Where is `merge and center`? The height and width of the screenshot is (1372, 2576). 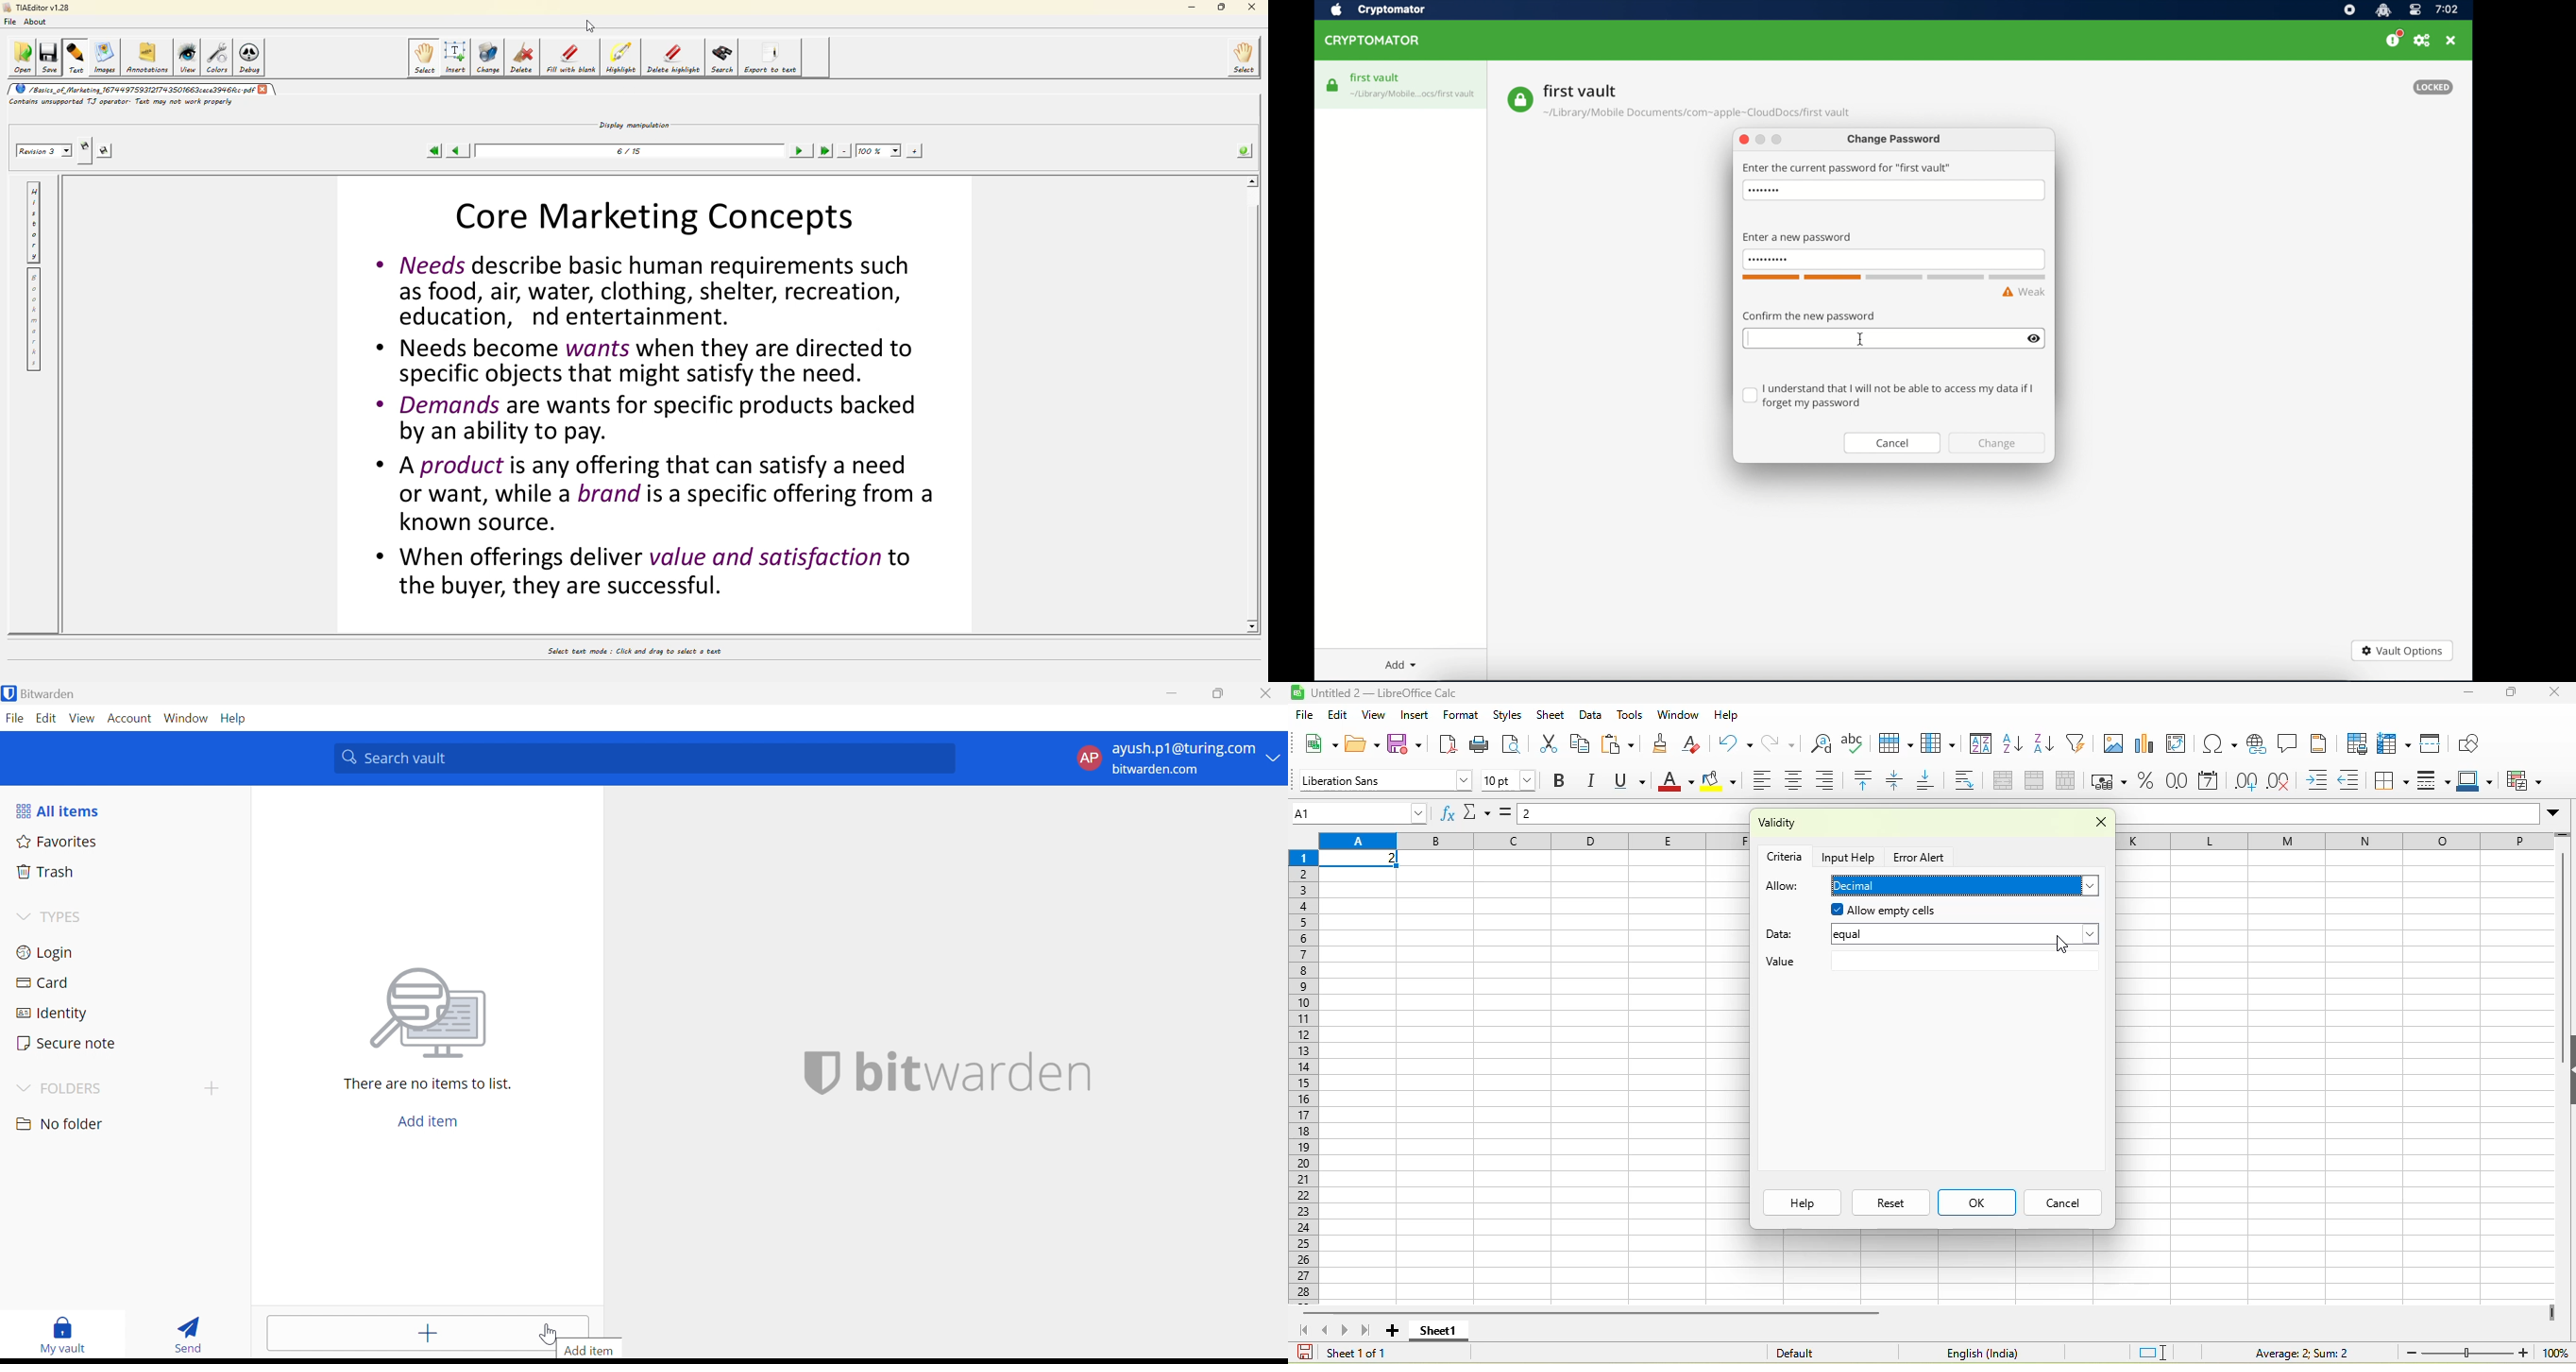
merge and center is located at coordinates (2003, 782).